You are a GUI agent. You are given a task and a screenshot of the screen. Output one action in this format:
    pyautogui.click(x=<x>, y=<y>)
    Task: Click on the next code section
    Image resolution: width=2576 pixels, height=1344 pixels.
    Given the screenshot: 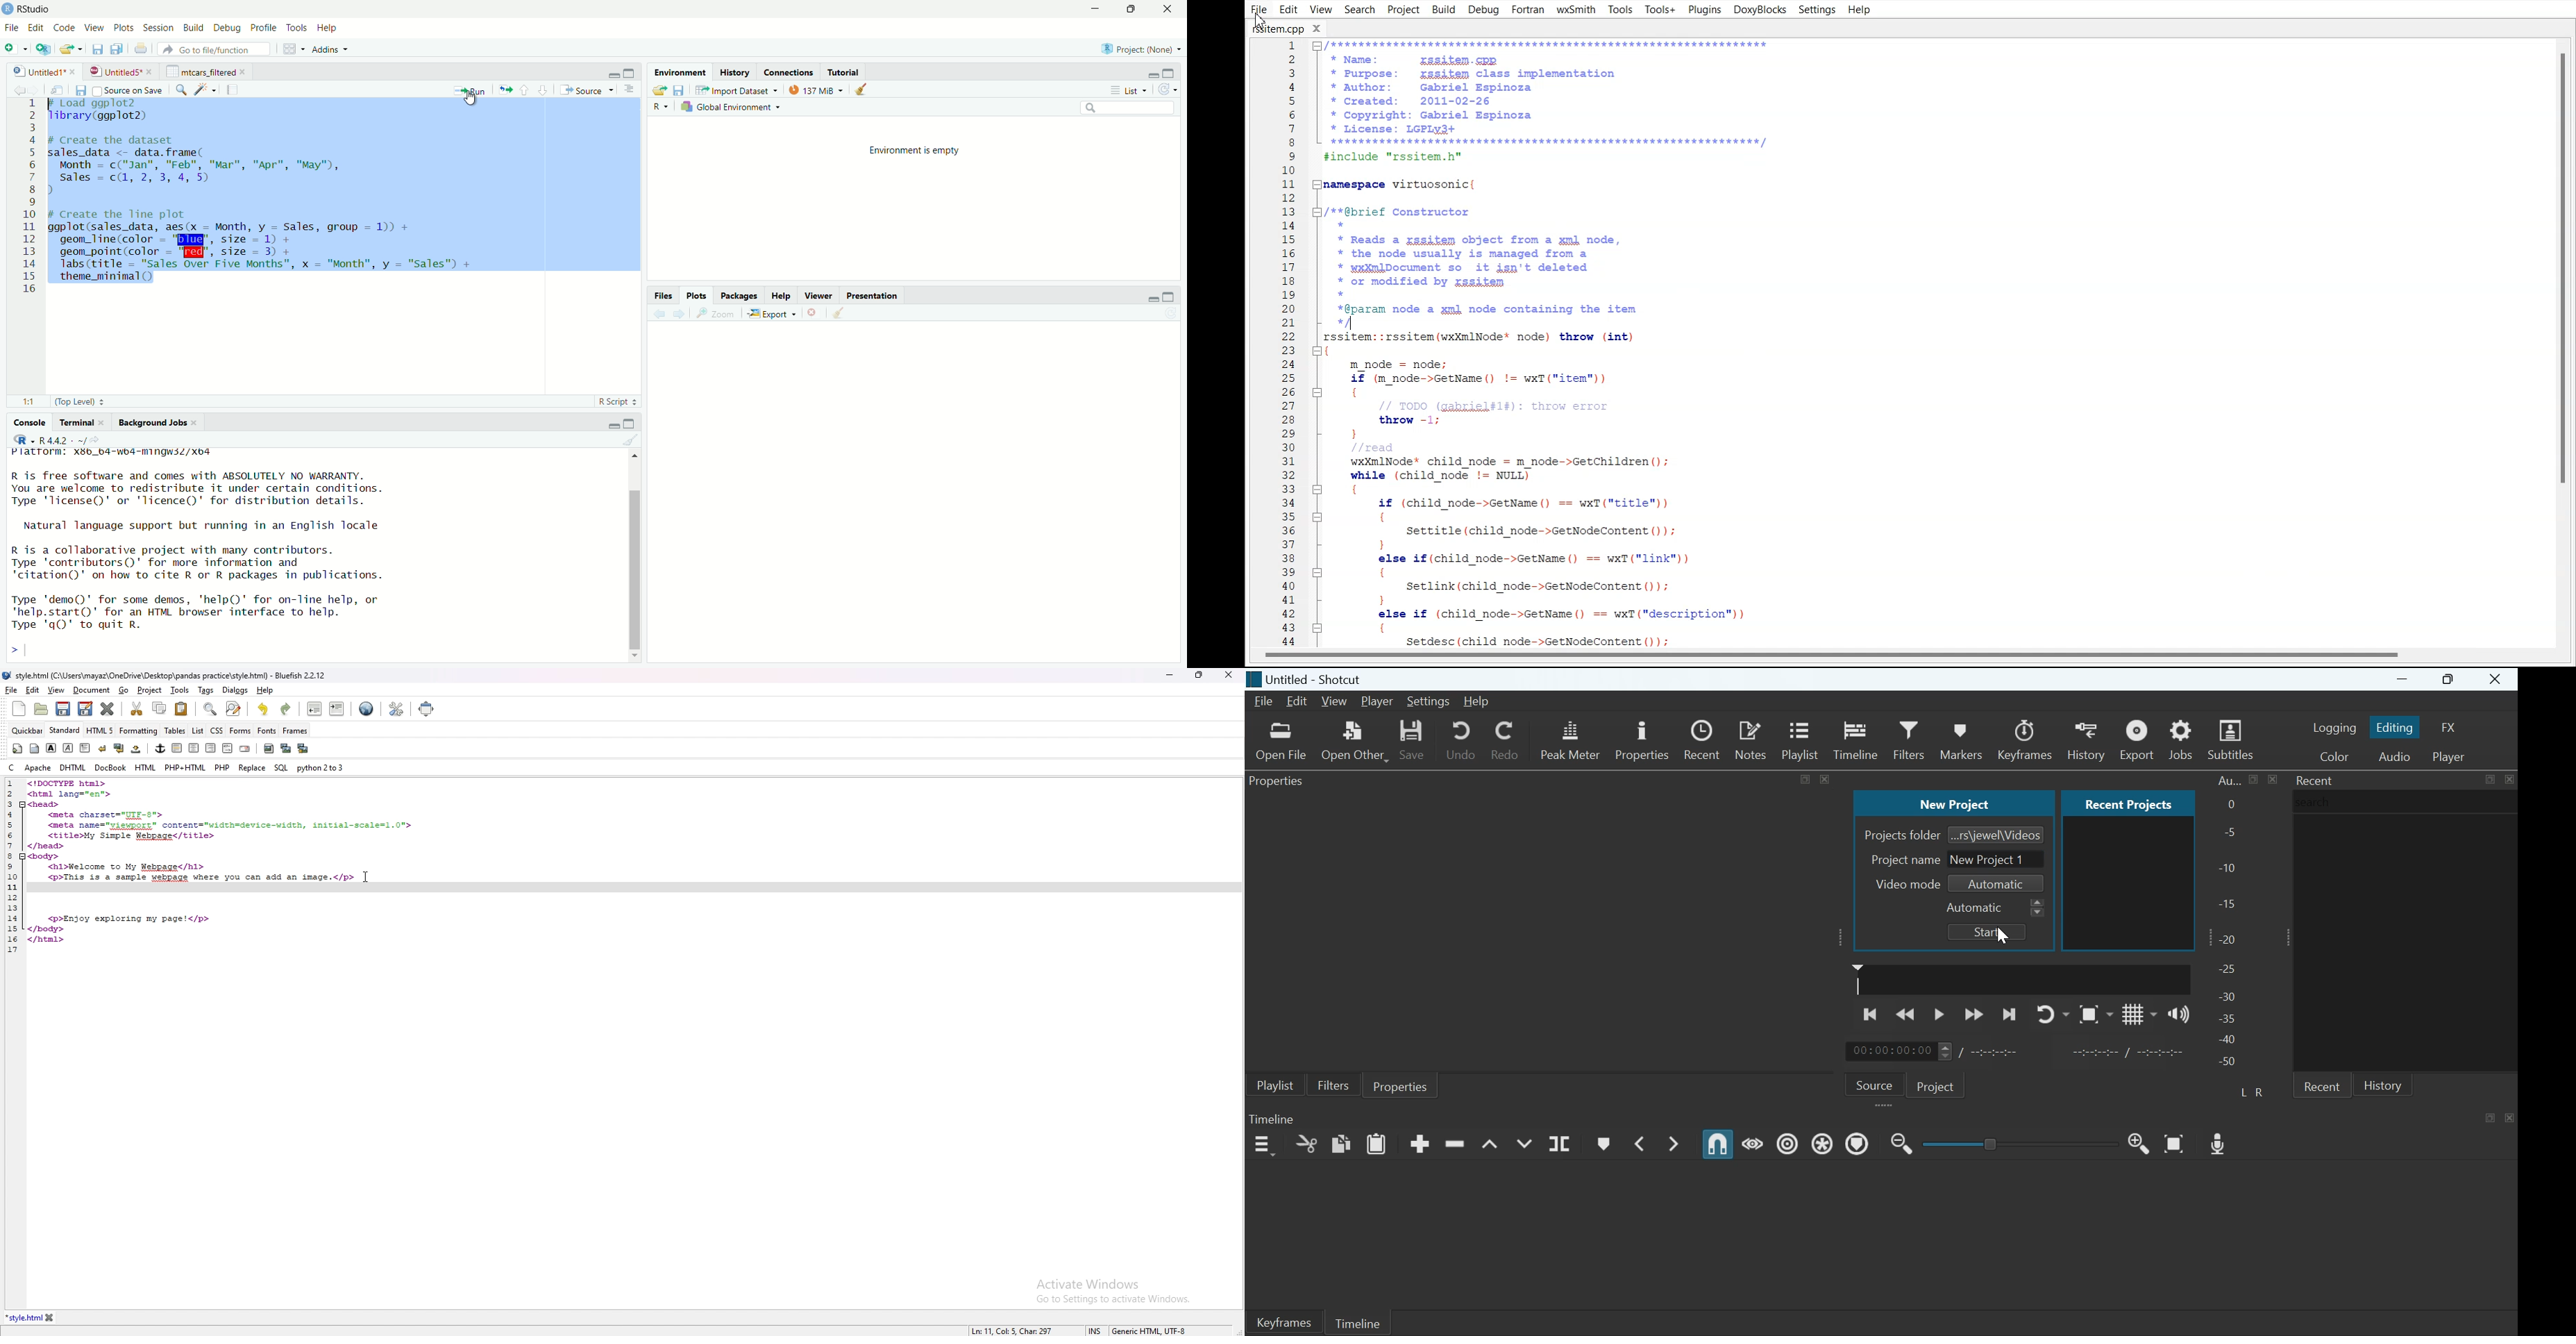 What is the action you would take?
    pyautogui.click(x=543, y=90)
    